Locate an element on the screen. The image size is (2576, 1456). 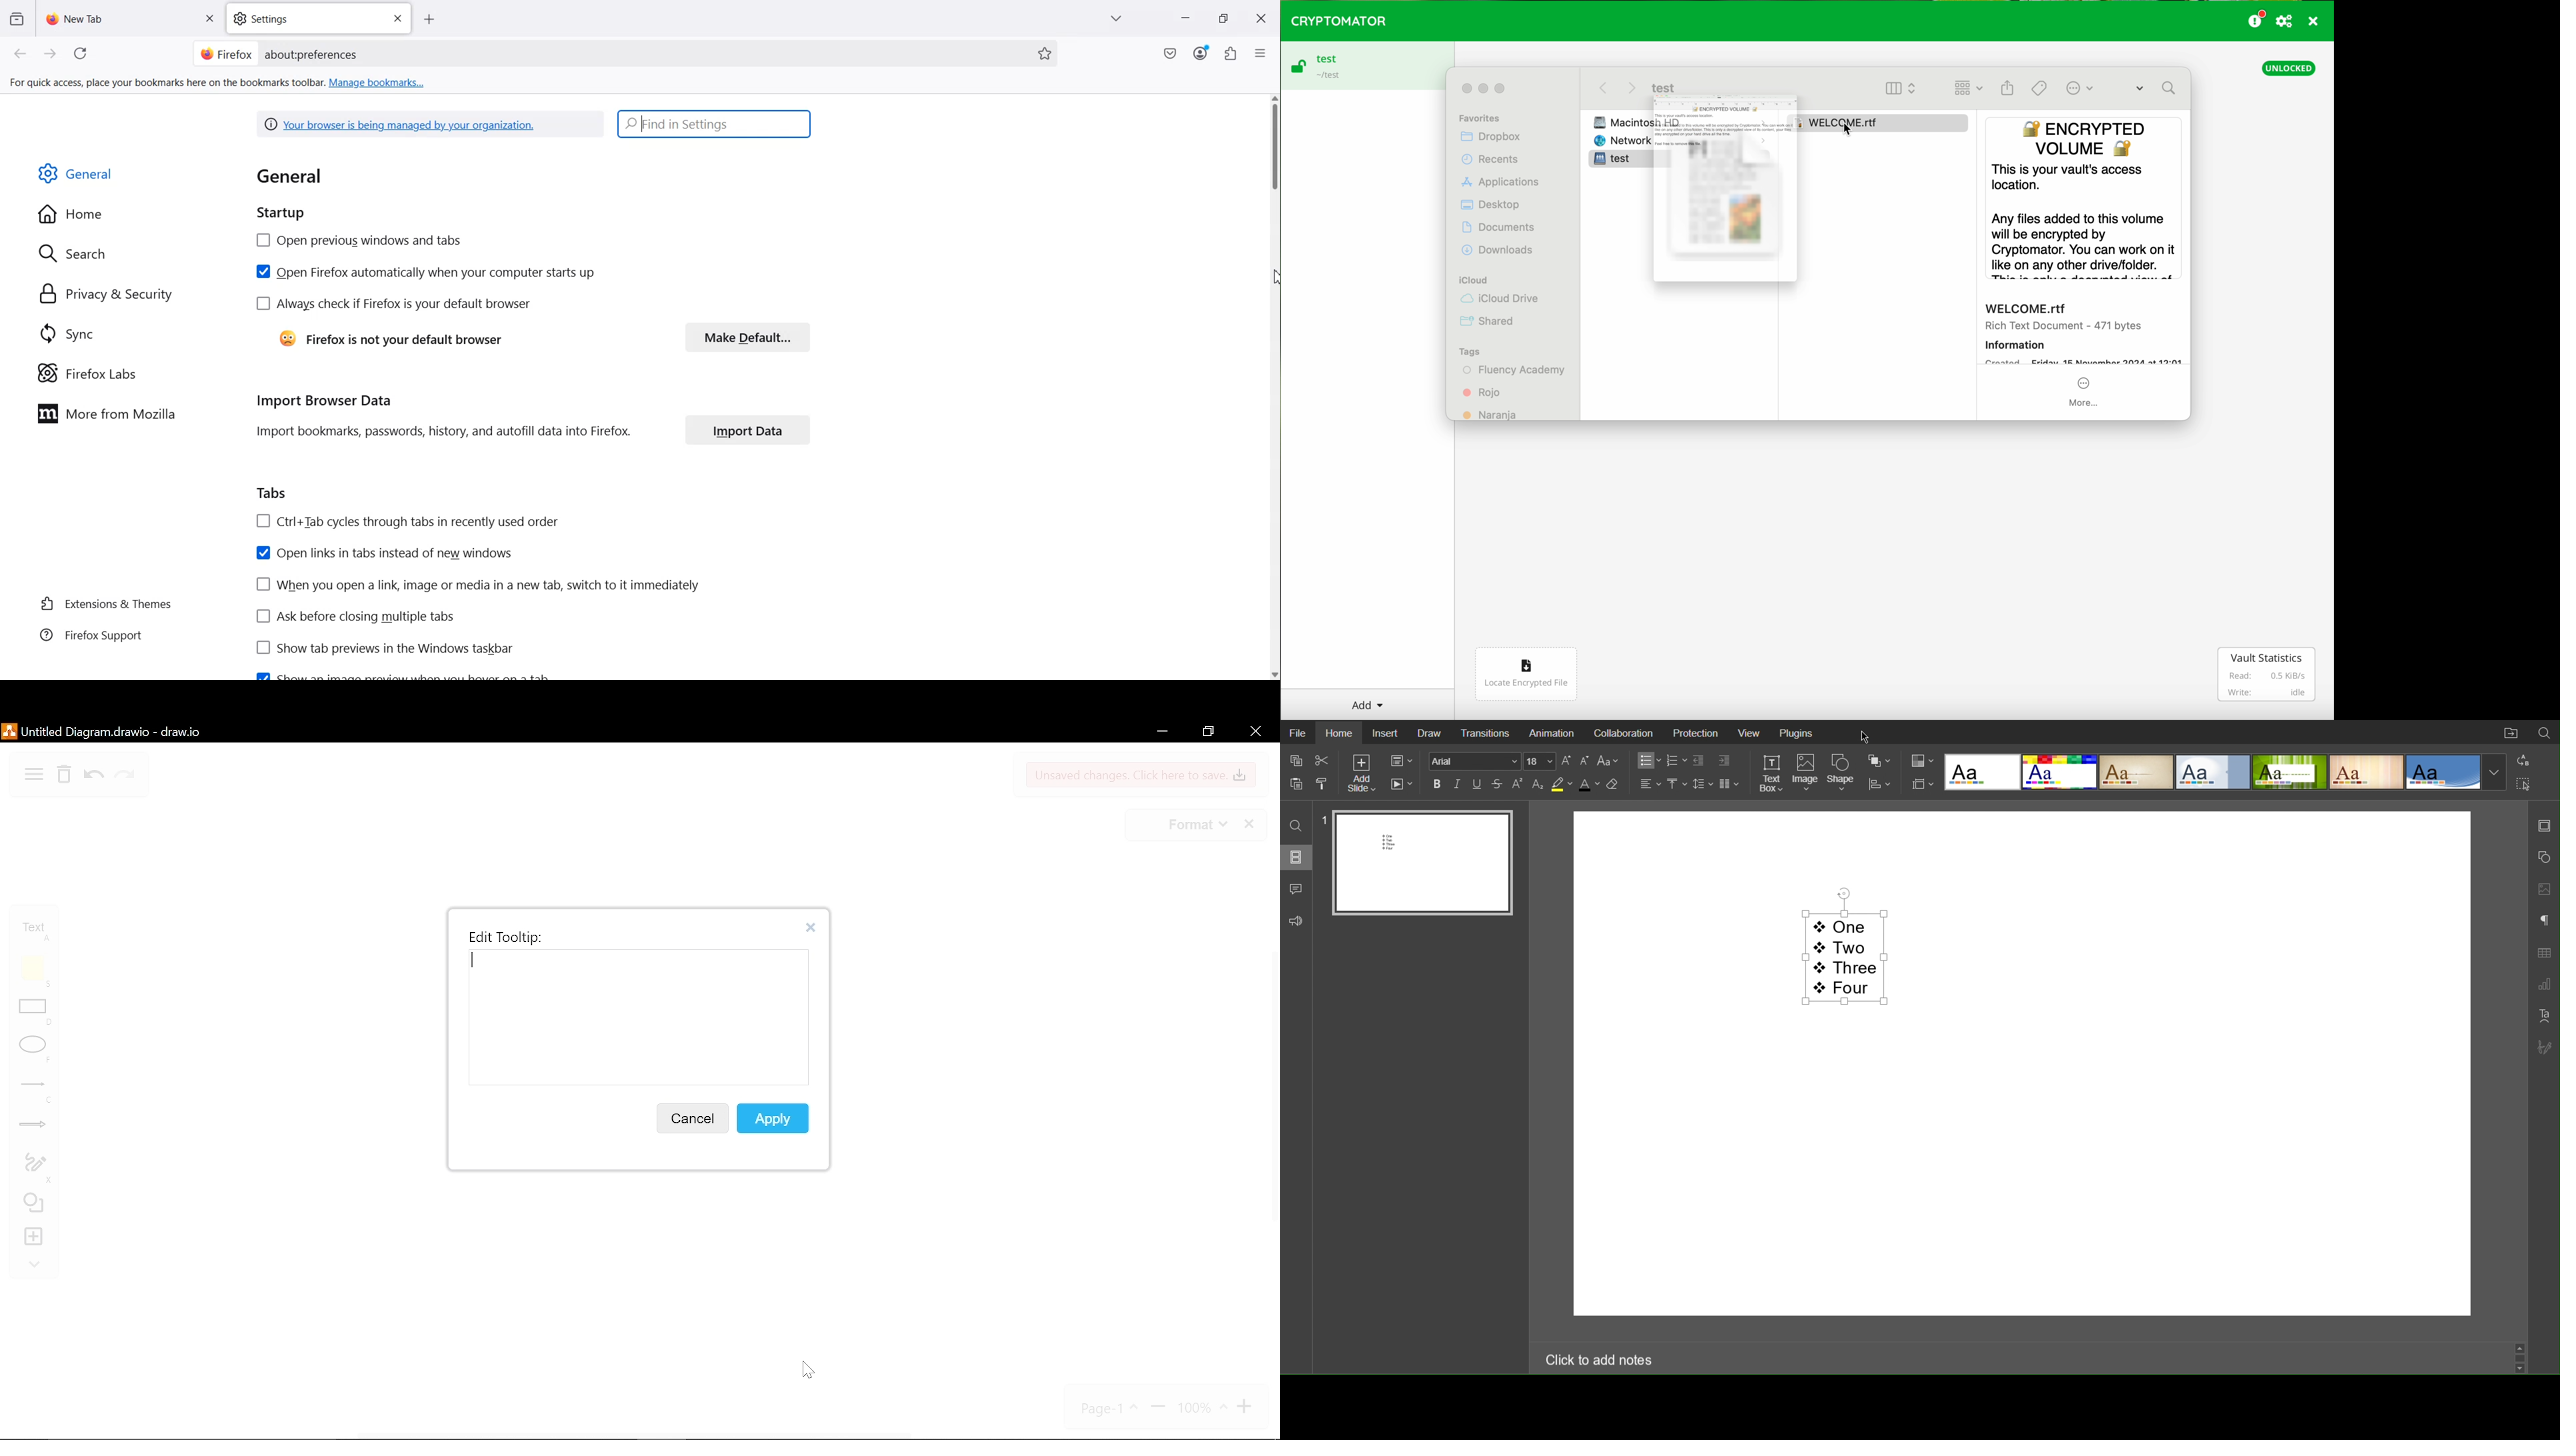
Slide Size is located at coordinates (1921, 783).